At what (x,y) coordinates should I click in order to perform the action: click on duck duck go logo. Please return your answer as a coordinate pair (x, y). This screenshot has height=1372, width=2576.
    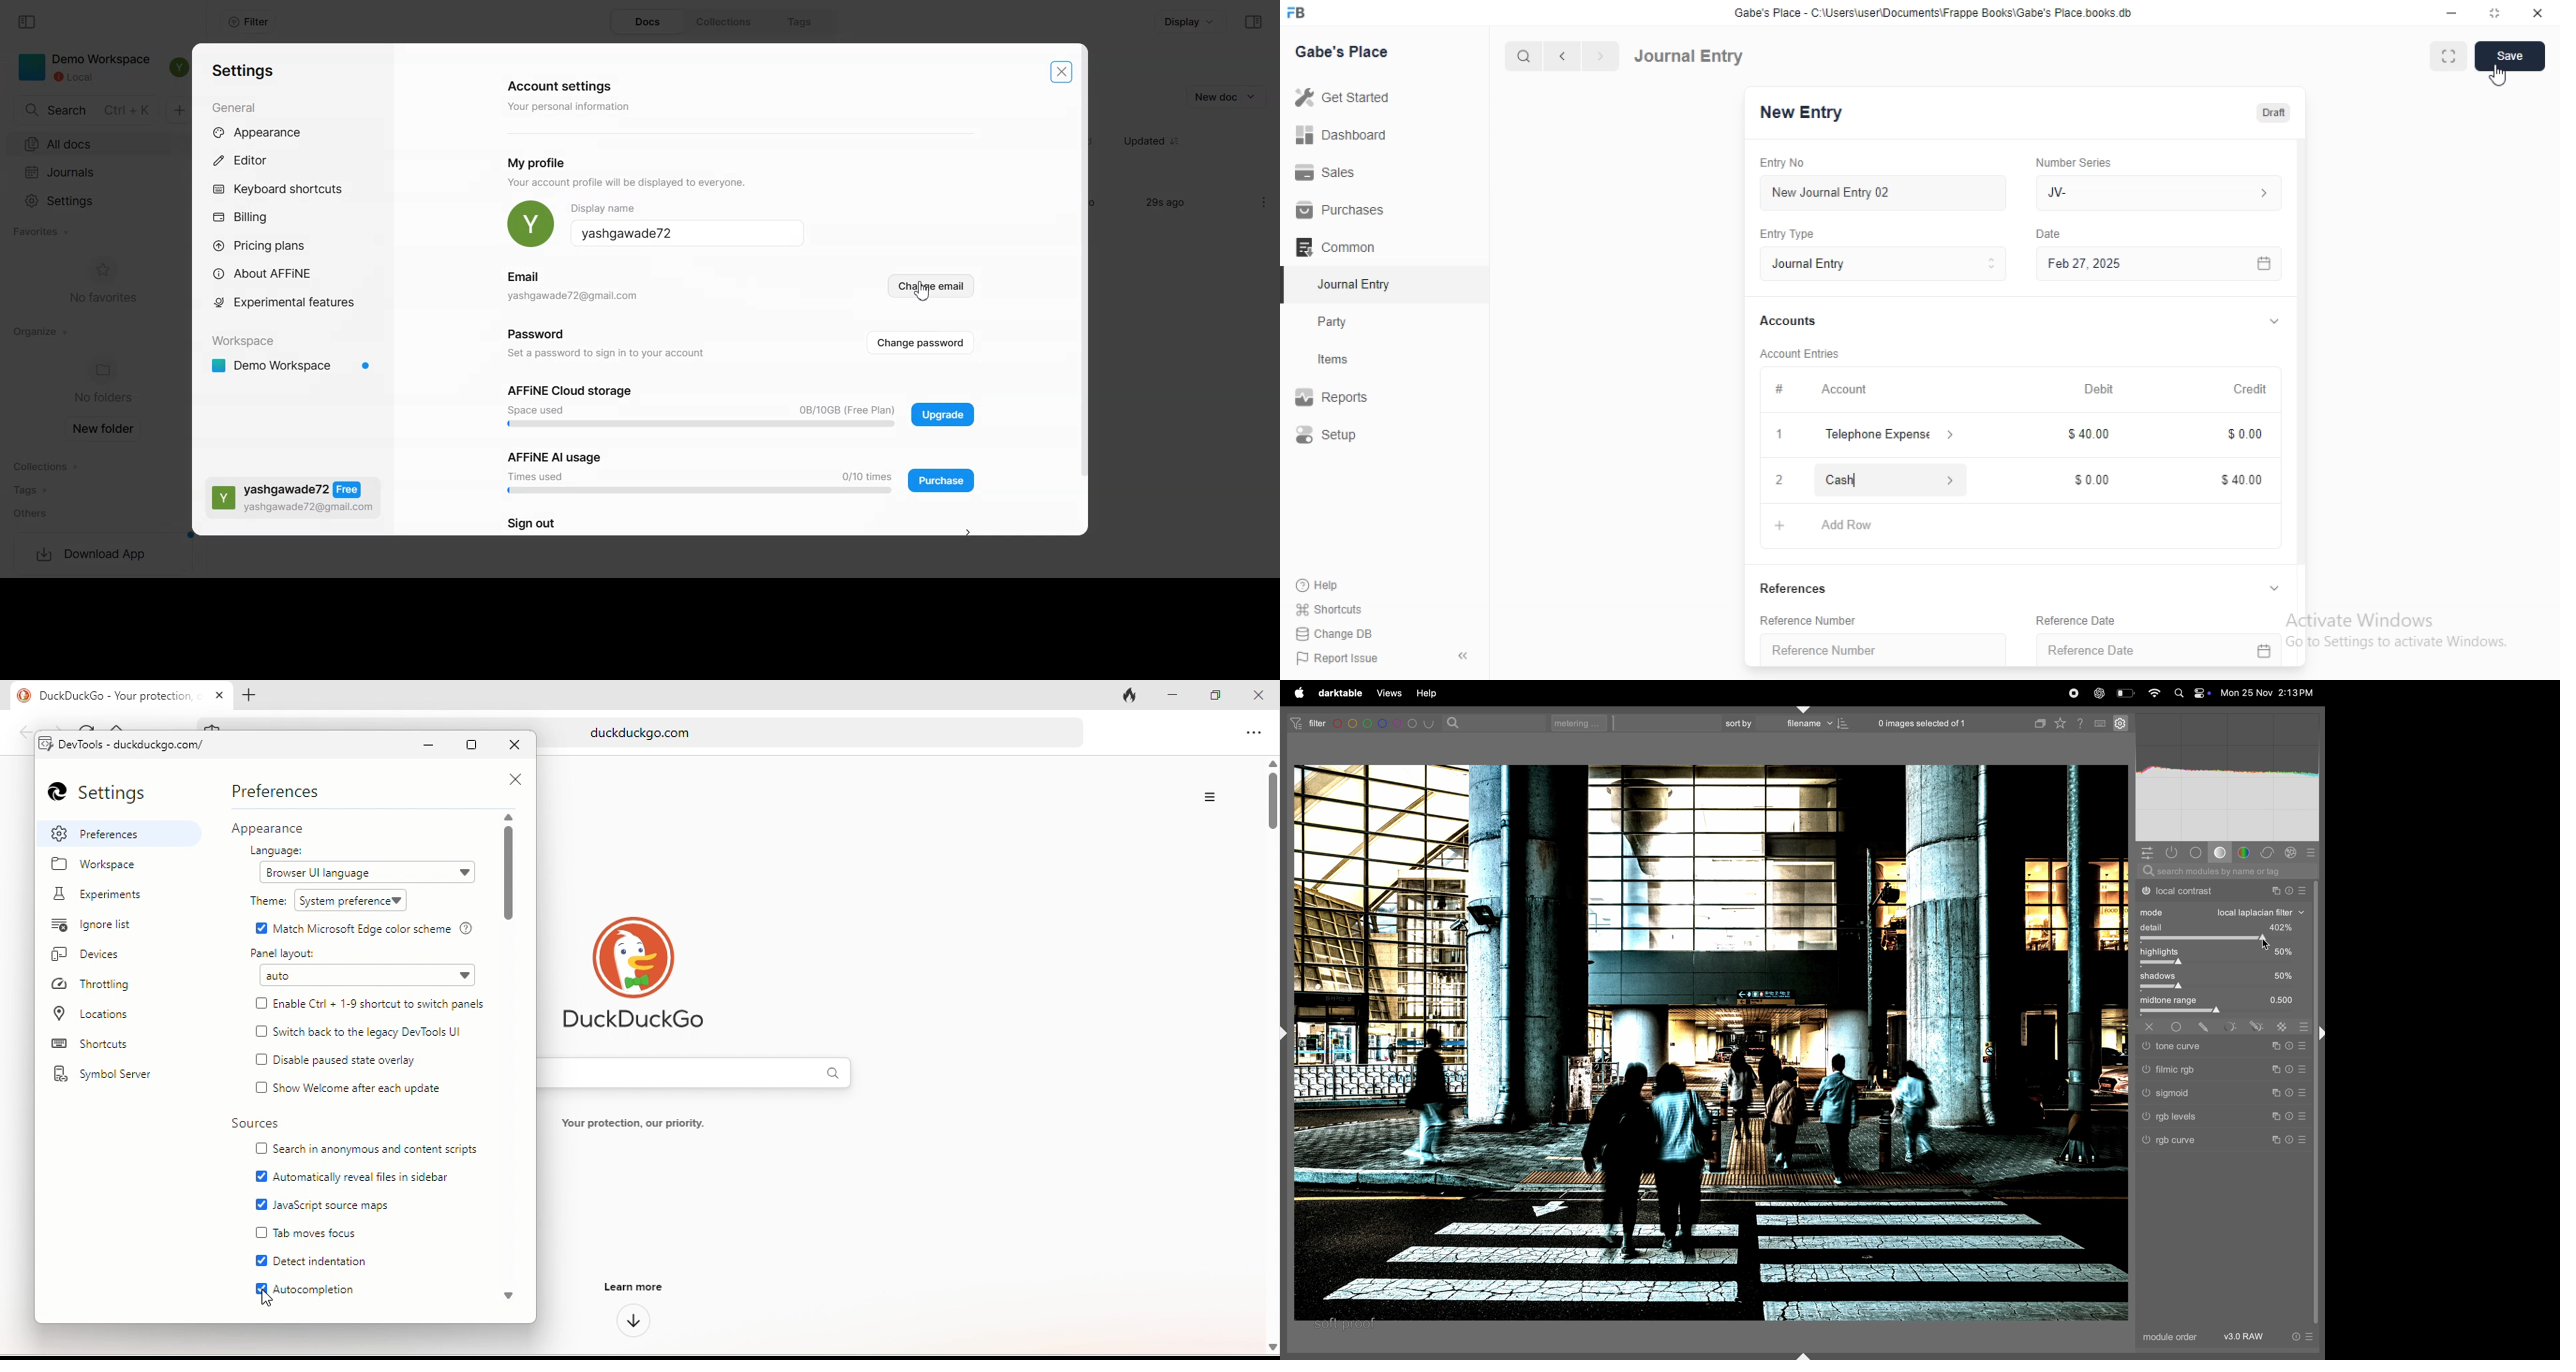
    Looking at the image, I should click on (642, 956).